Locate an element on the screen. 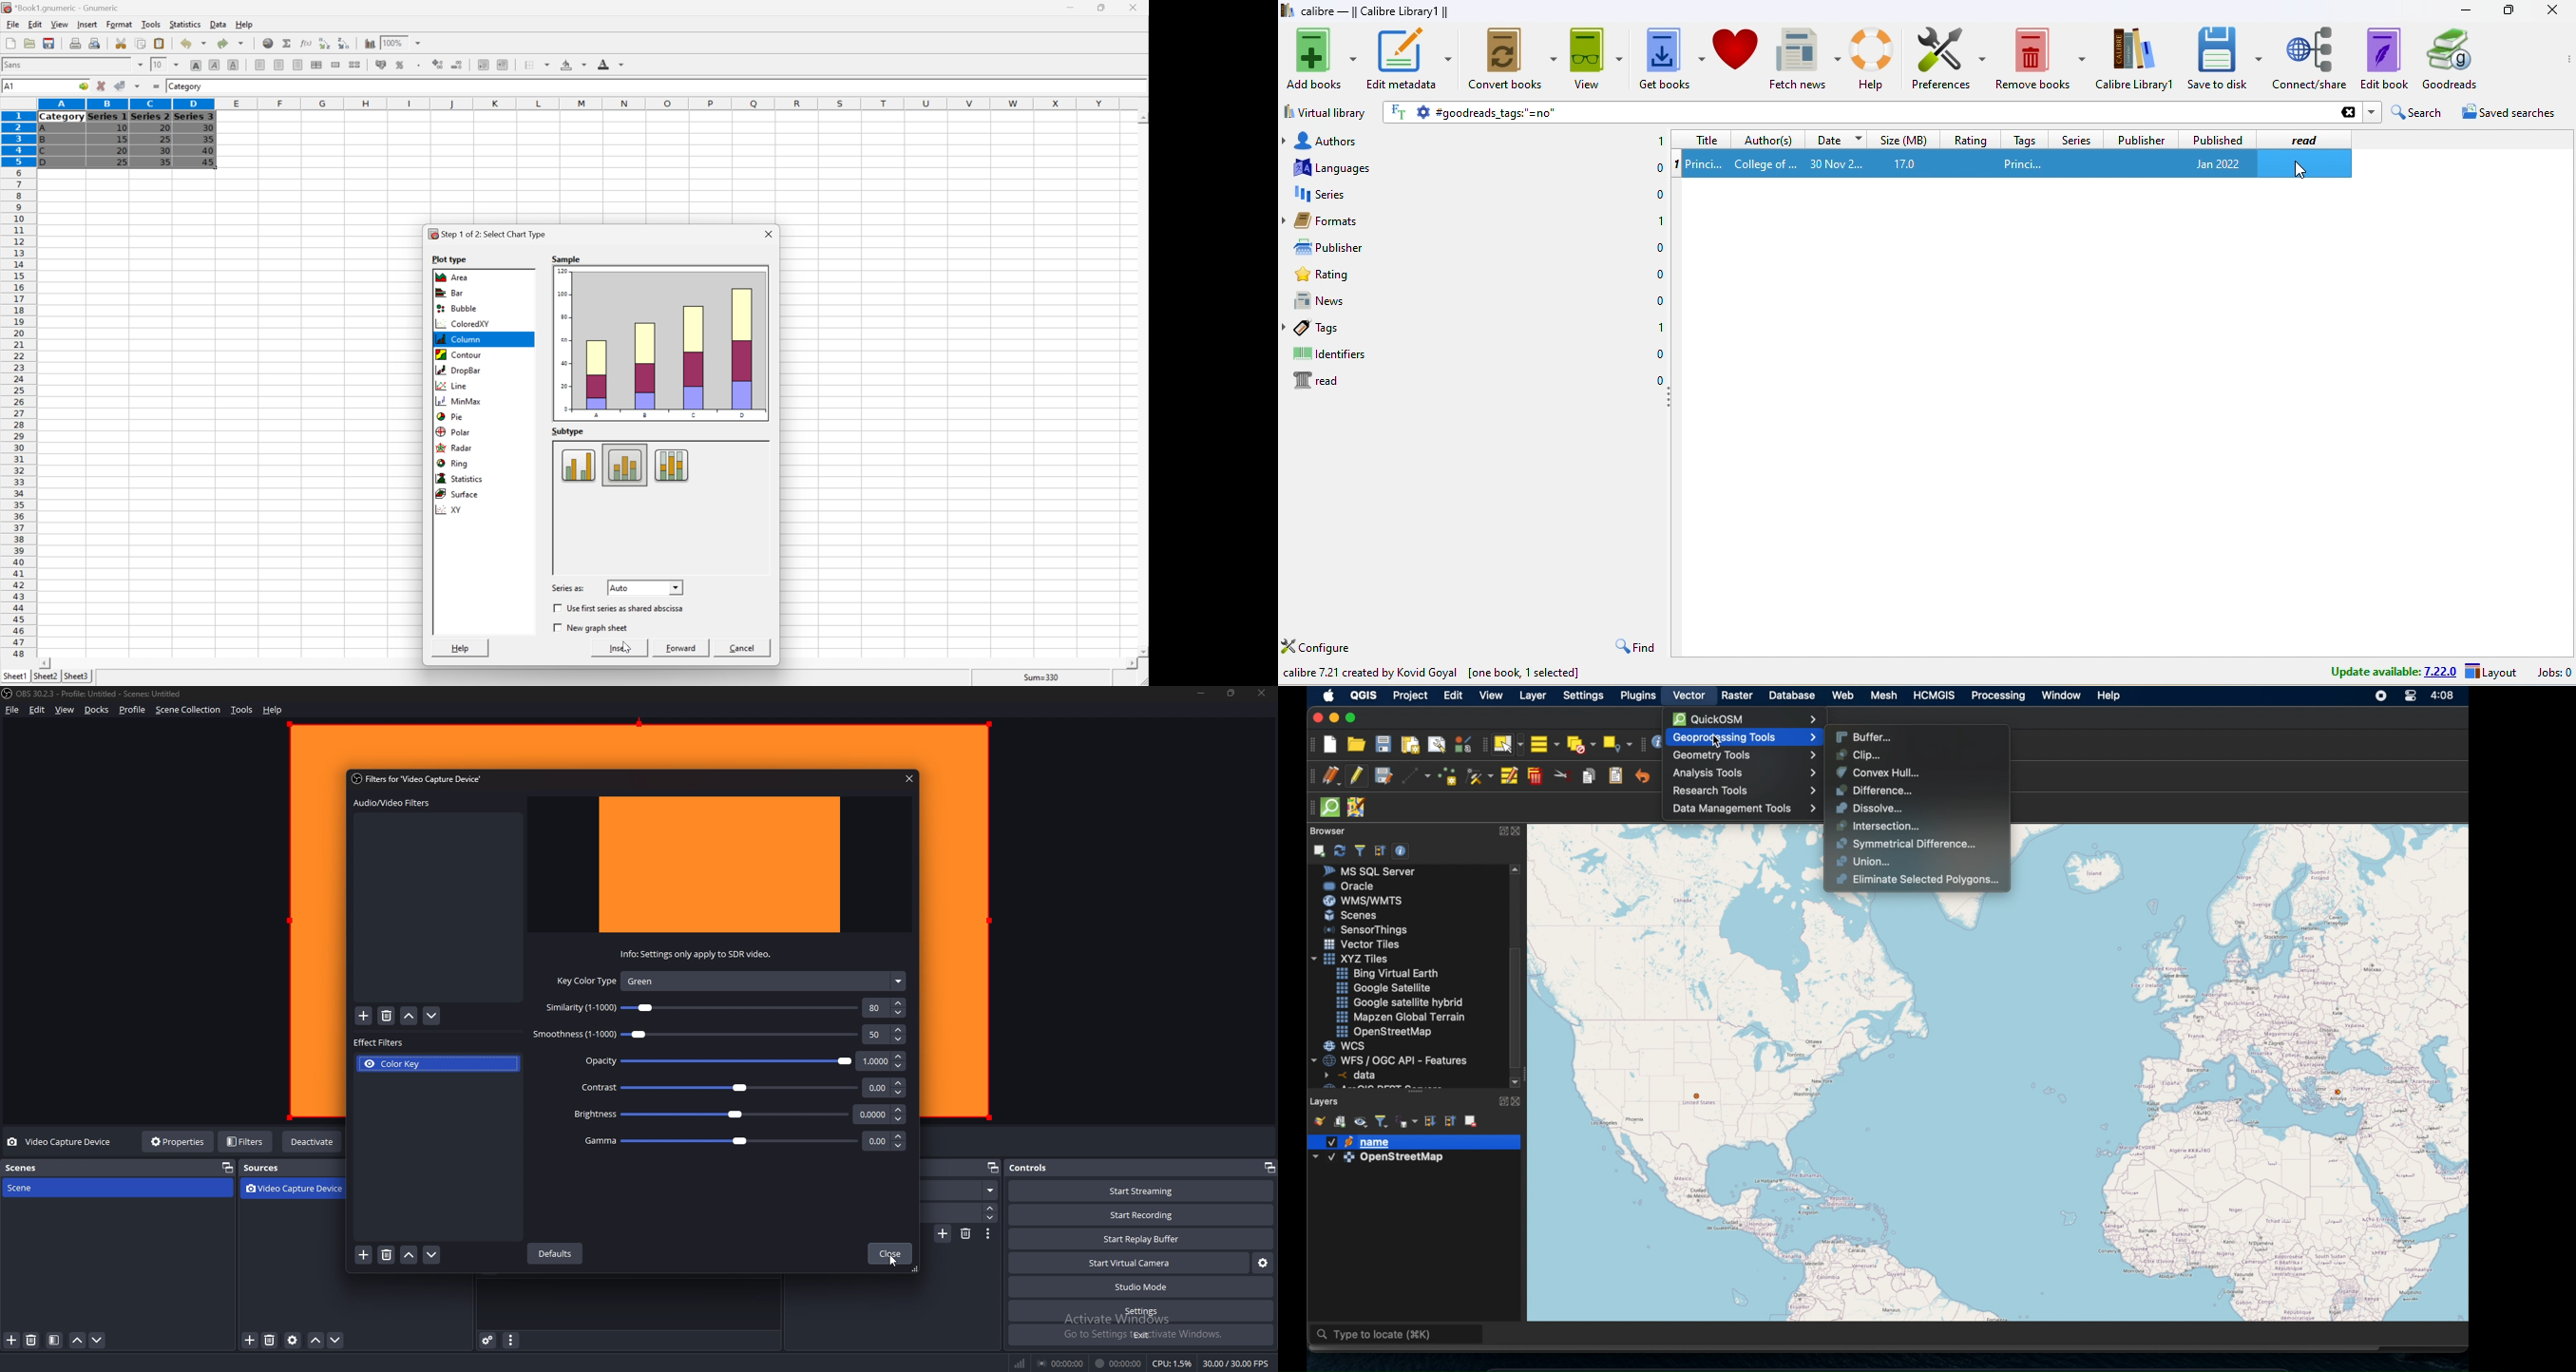 This screenshot has width=2576, height=1372. docks is located at coordinates (97, 710).